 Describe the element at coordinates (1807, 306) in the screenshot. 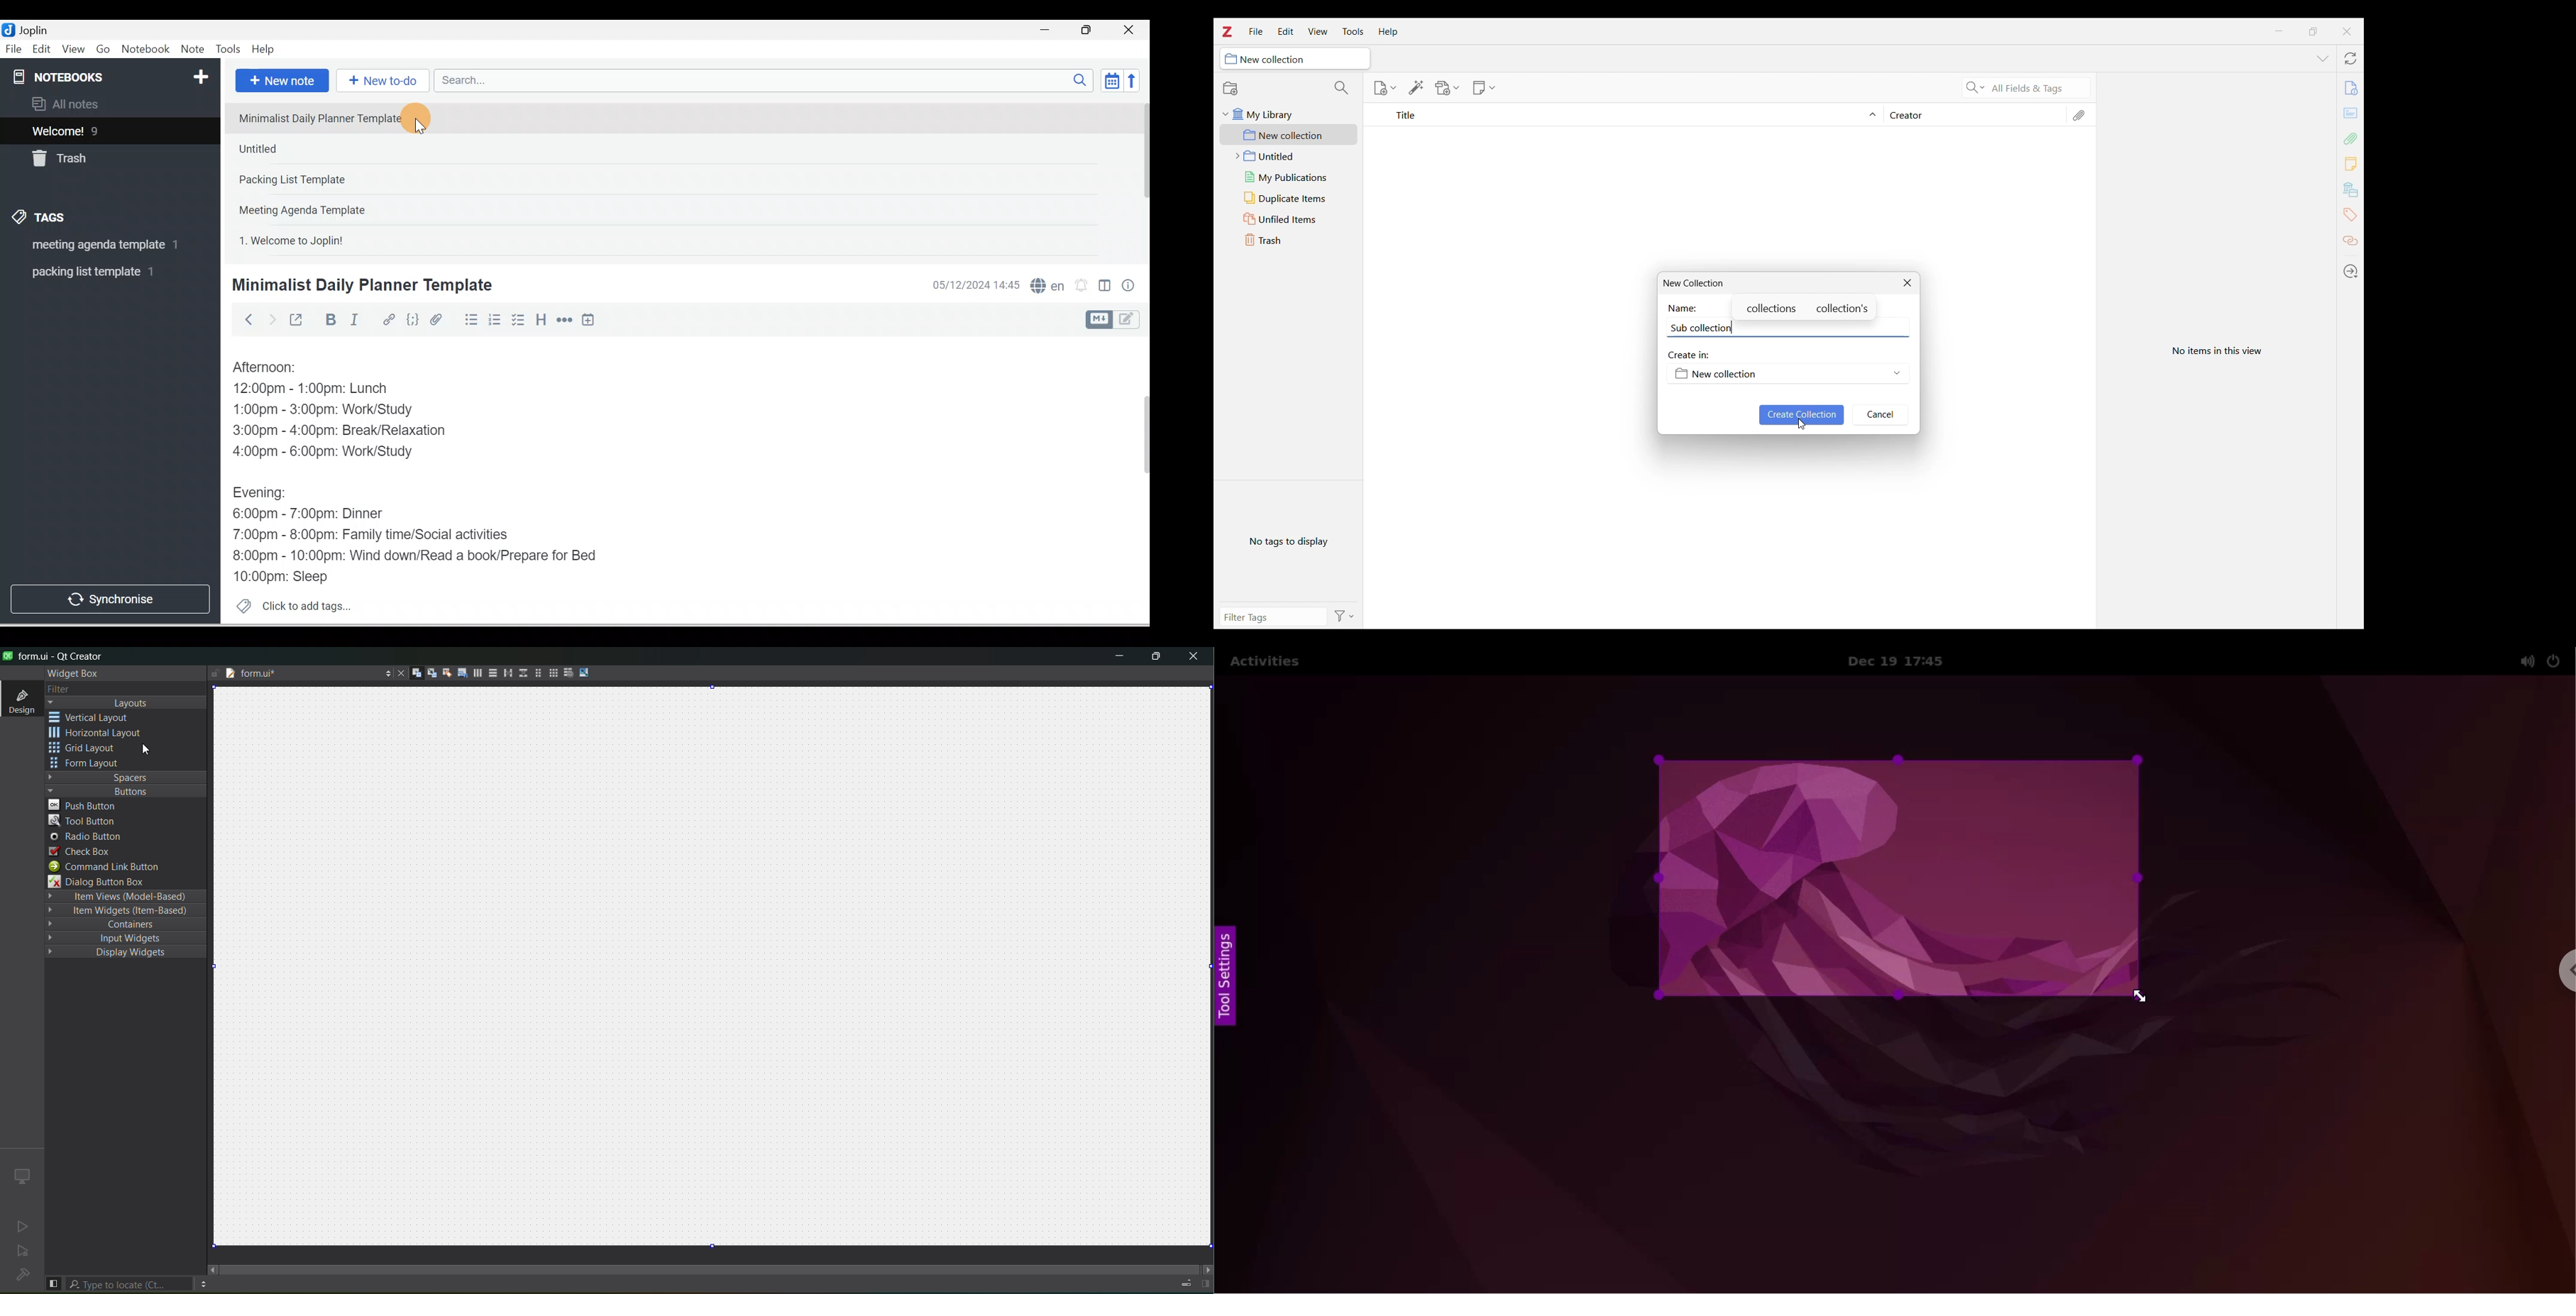

I see `Suggestions for spelling of new collection` at that location.